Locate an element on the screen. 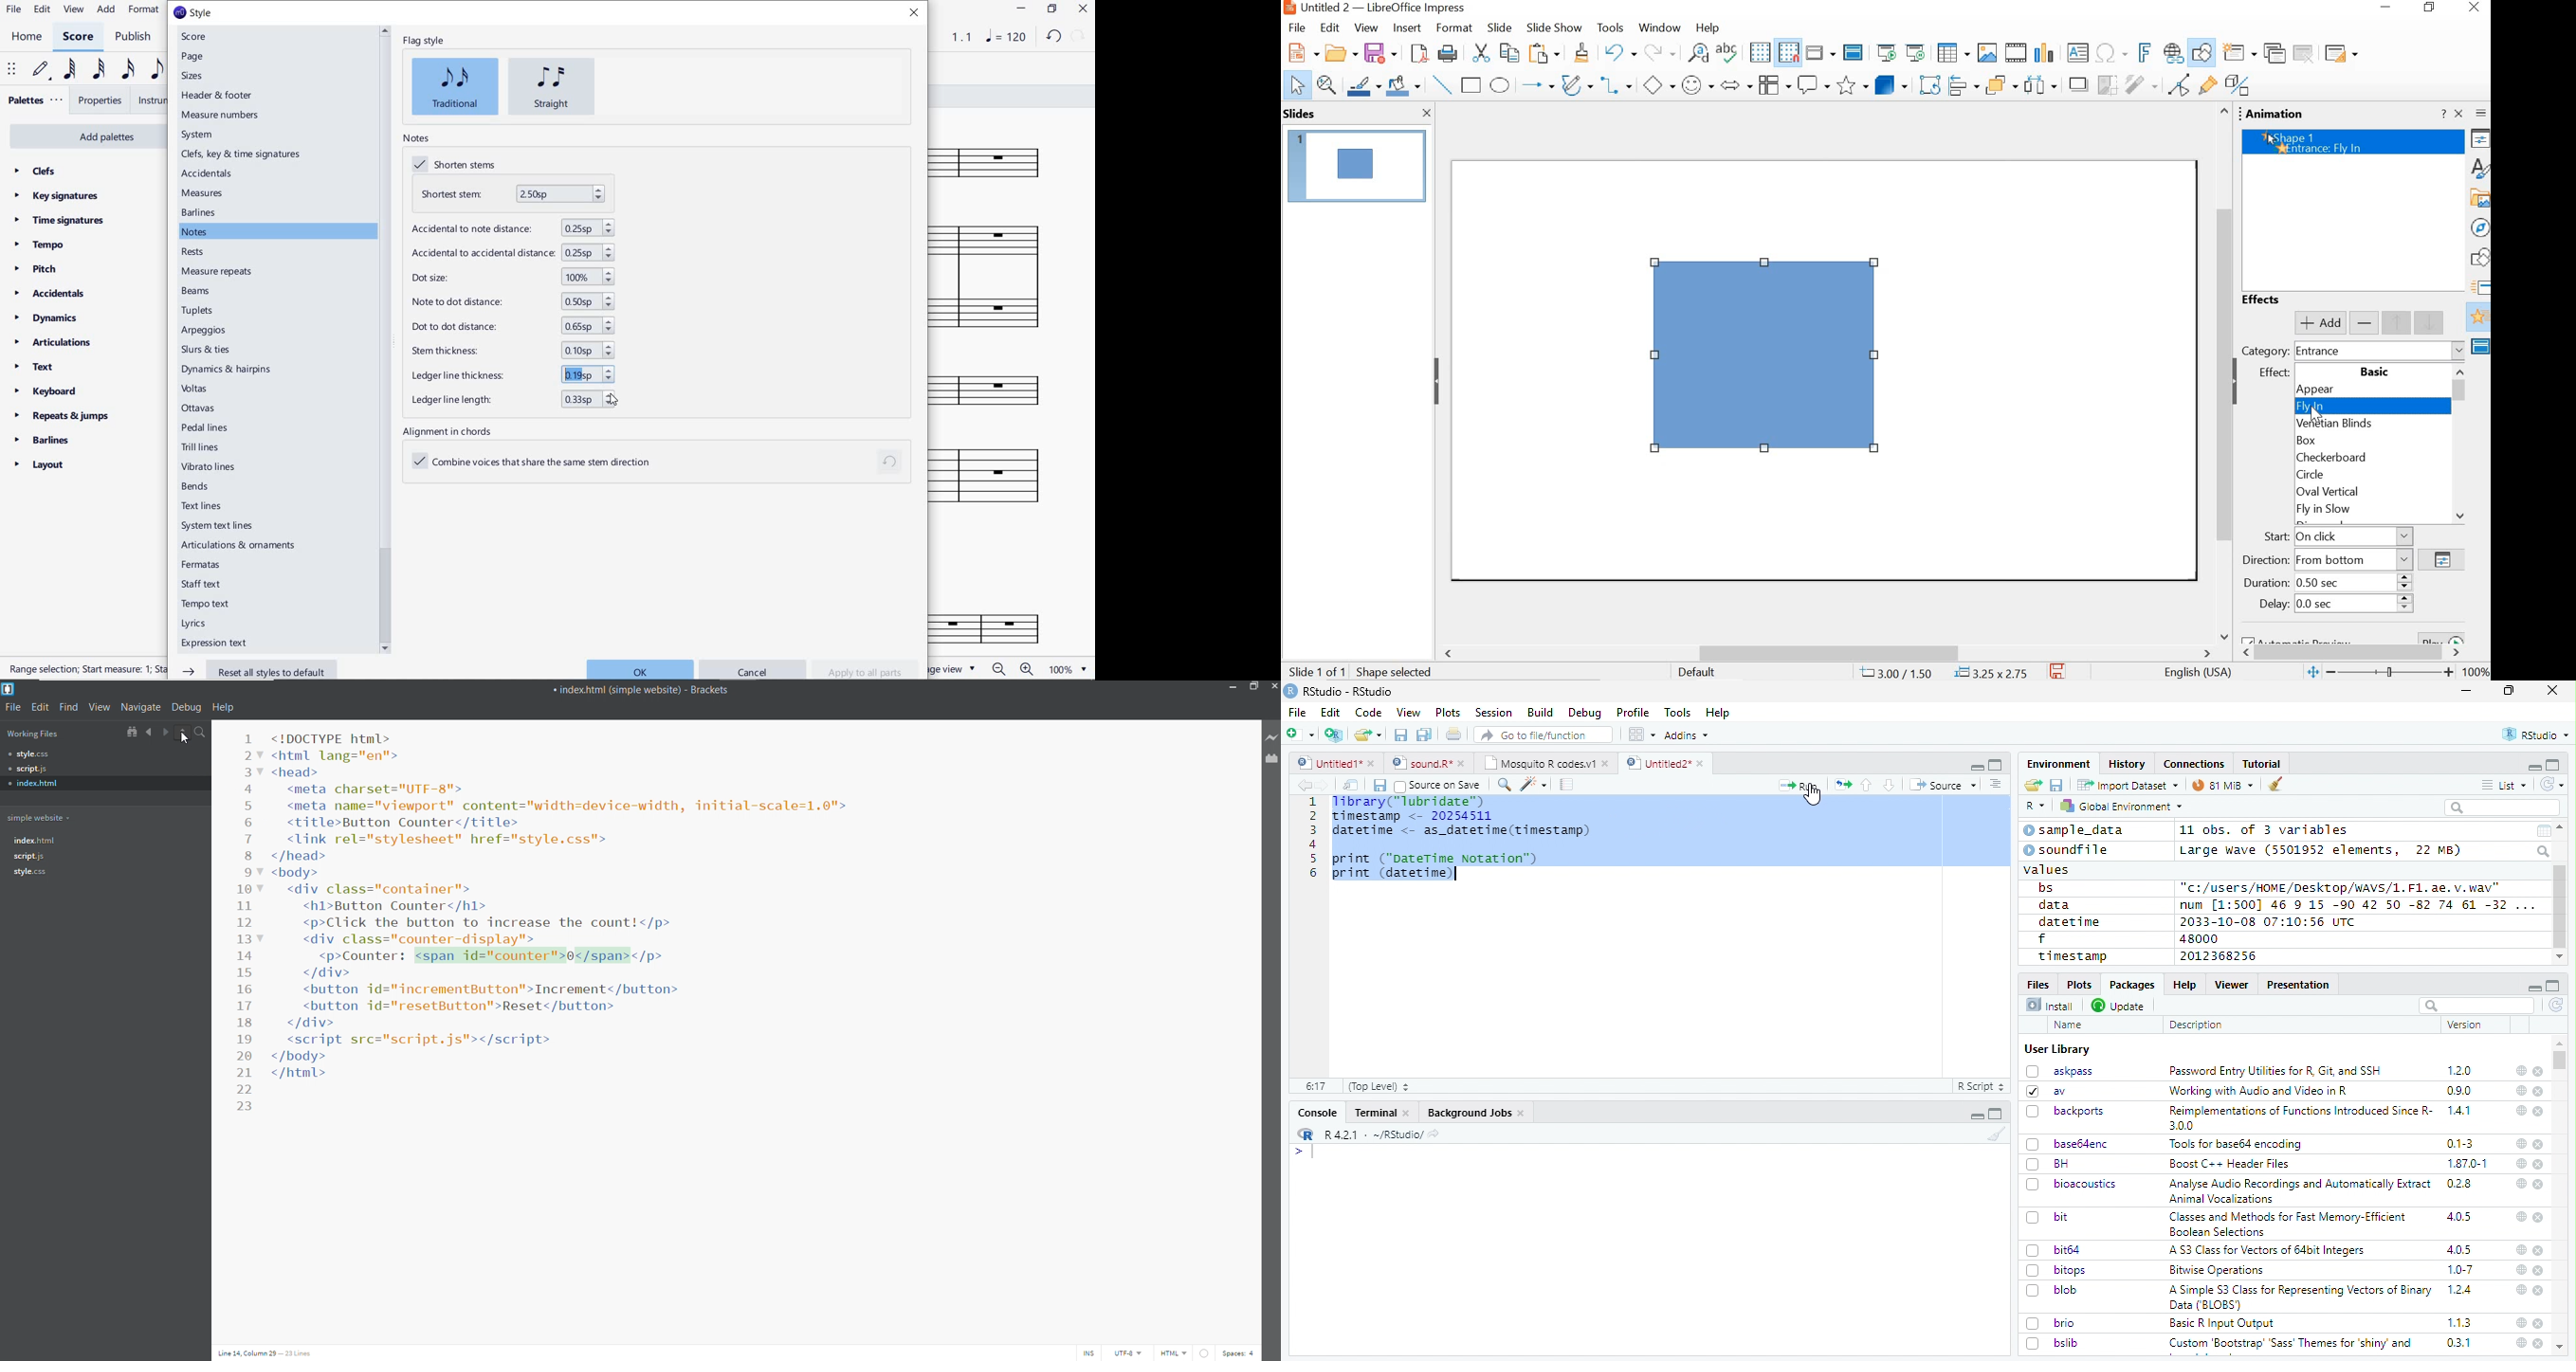 This screenshot has height=1372, width=2576. help is located at coordinates (2520, 1110).